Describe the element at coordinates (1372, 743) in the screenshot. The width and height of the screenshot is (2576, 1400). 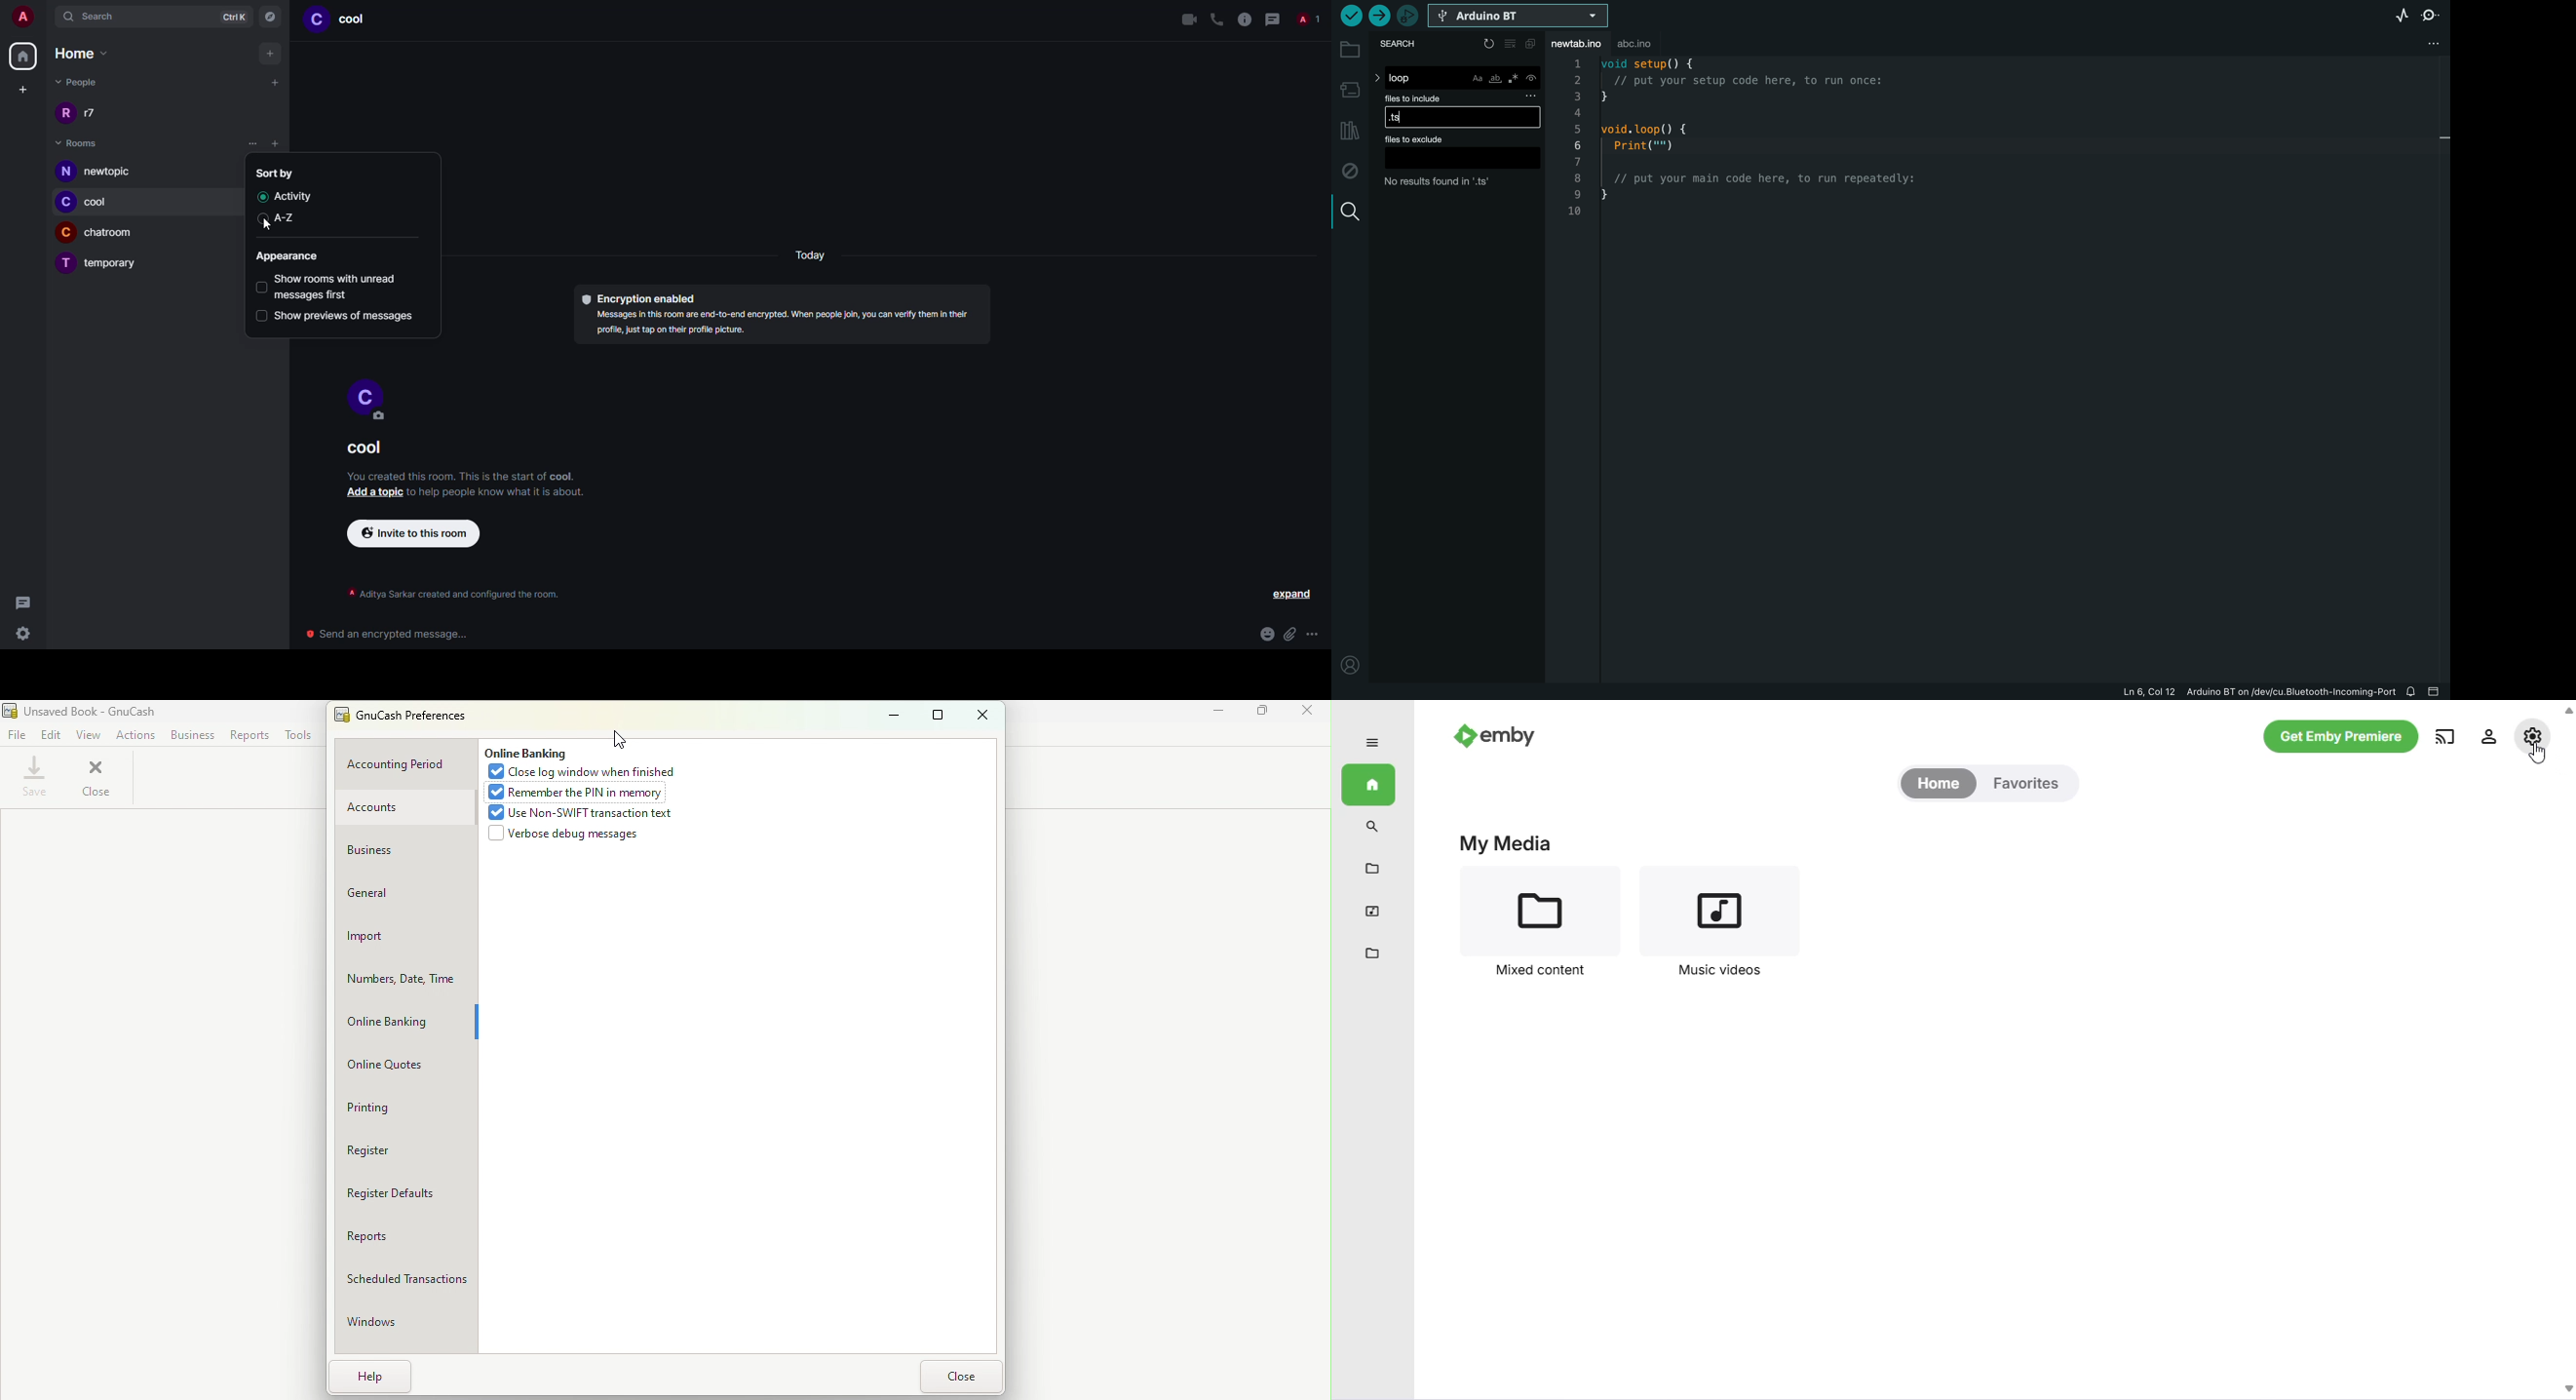
I see `expand` at that location.